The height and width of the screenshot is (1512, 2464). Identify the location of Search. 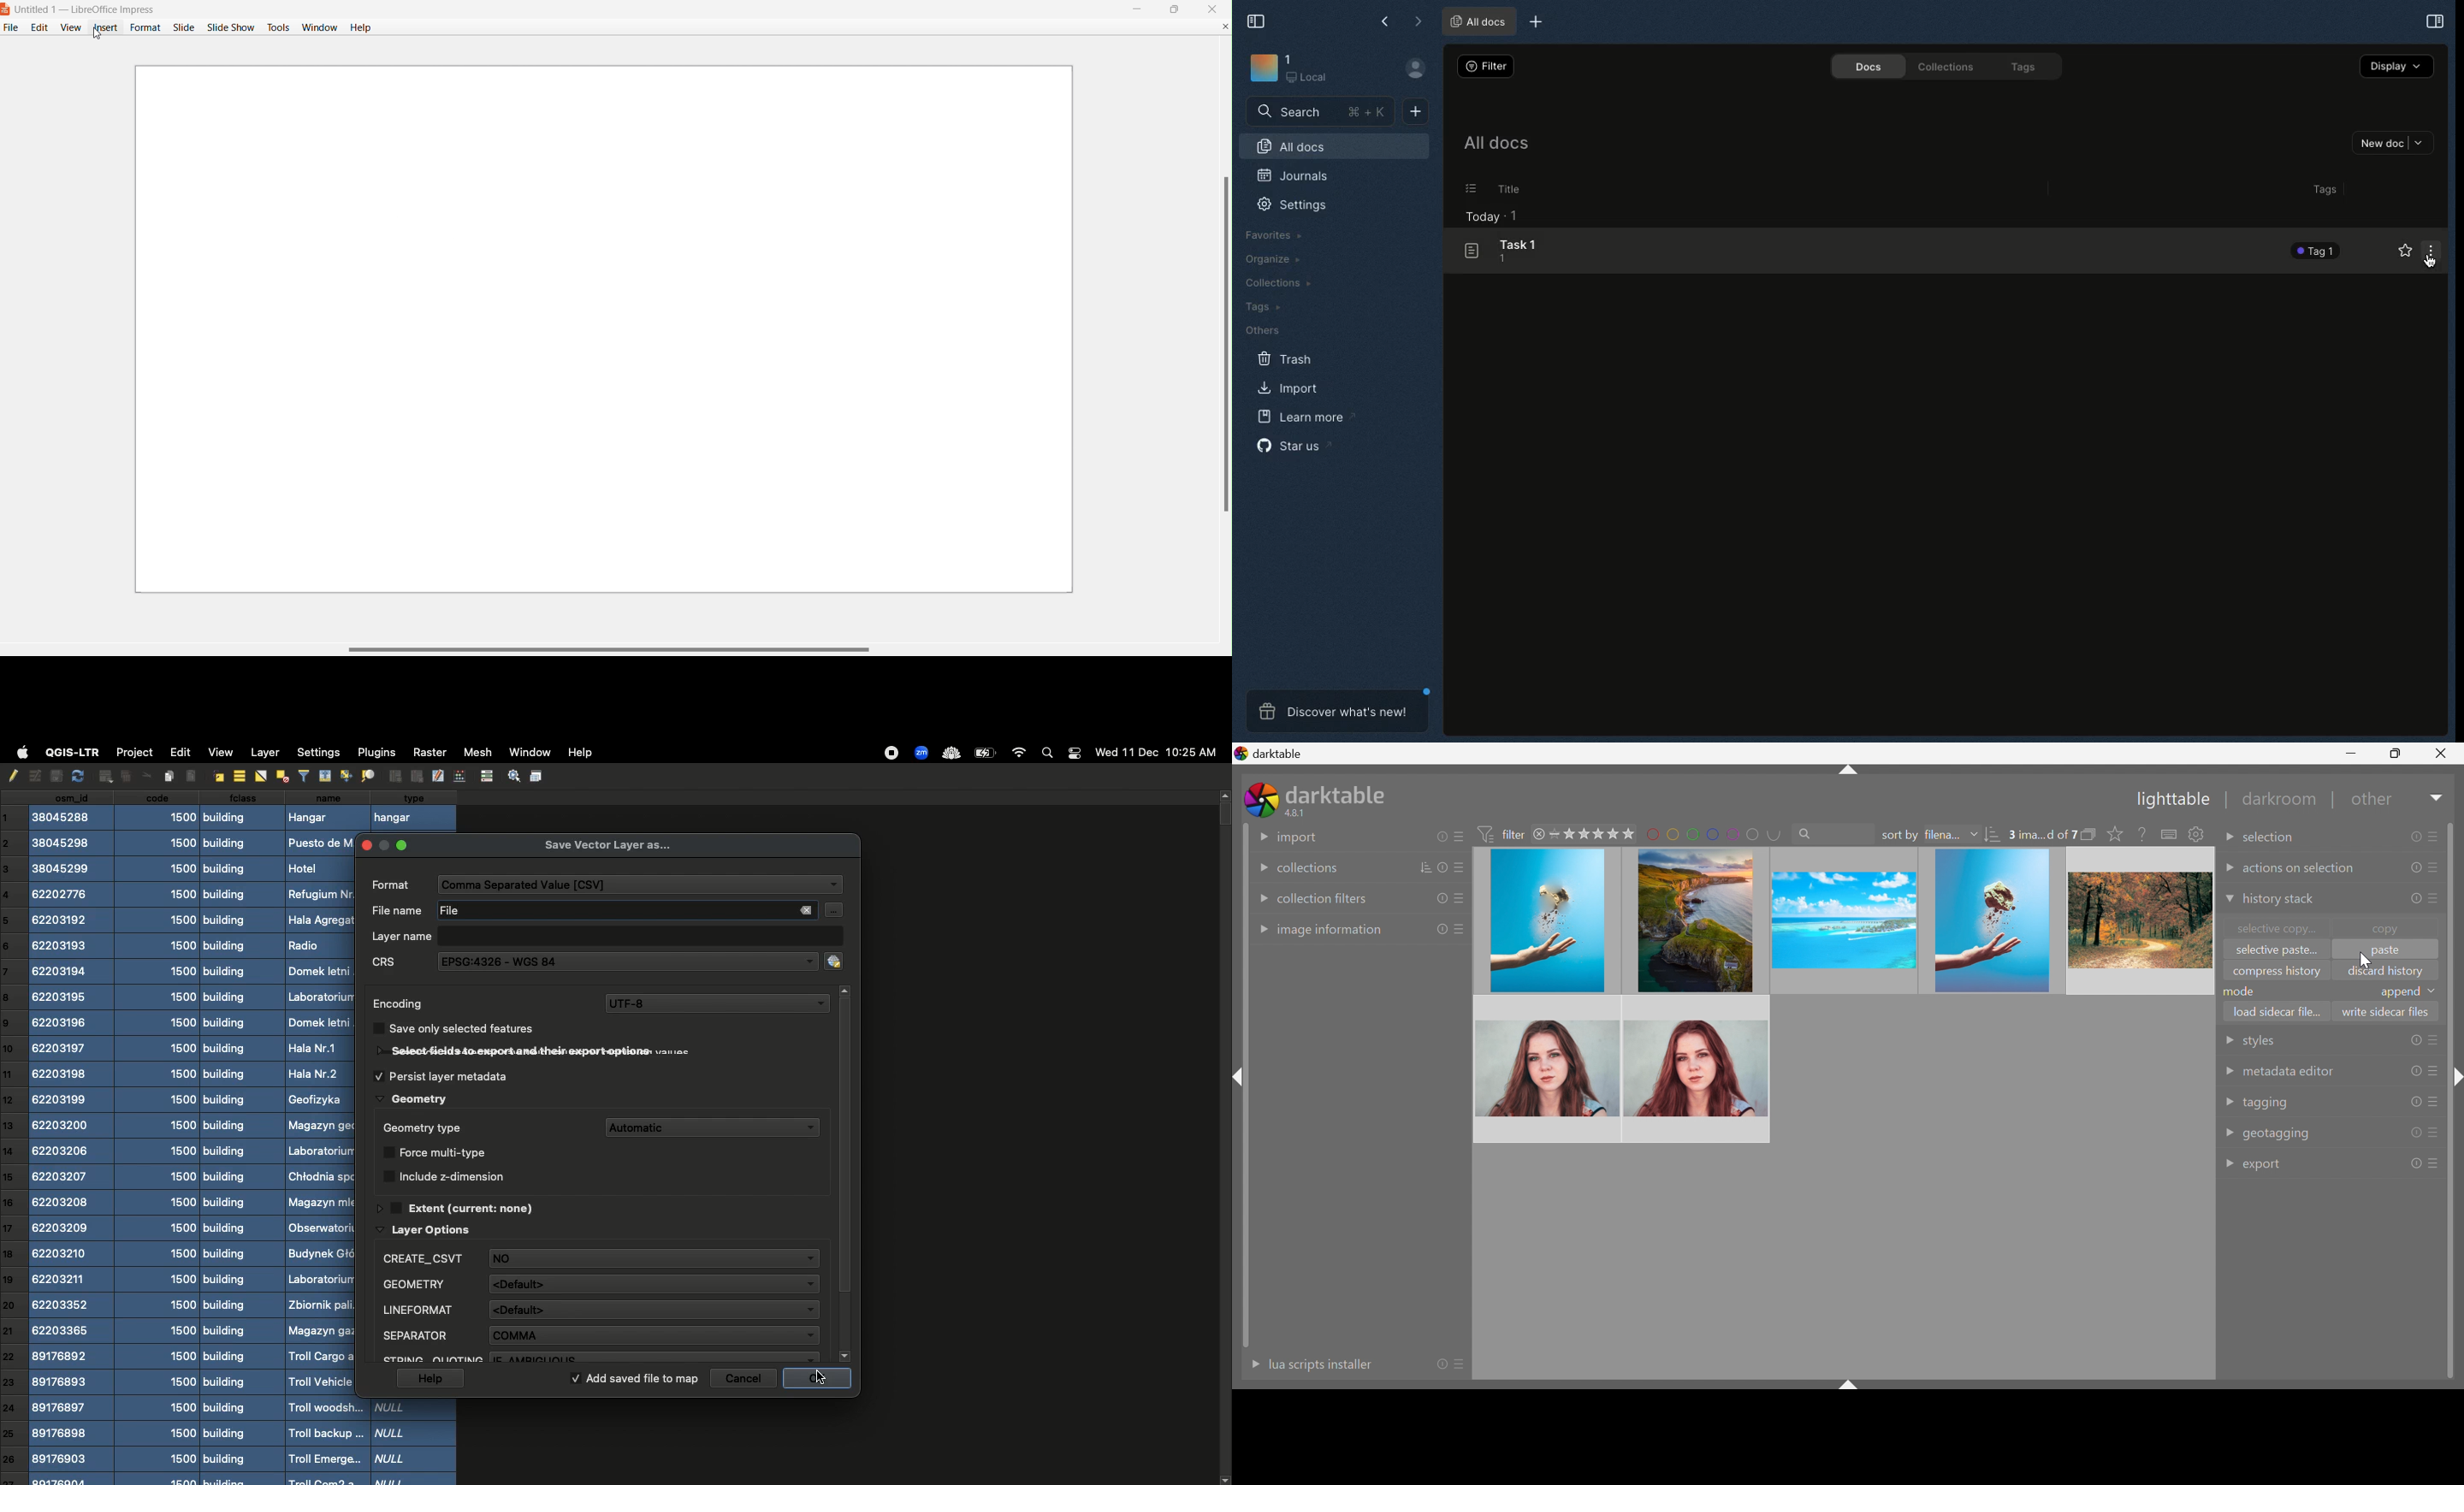
(1049, 752).